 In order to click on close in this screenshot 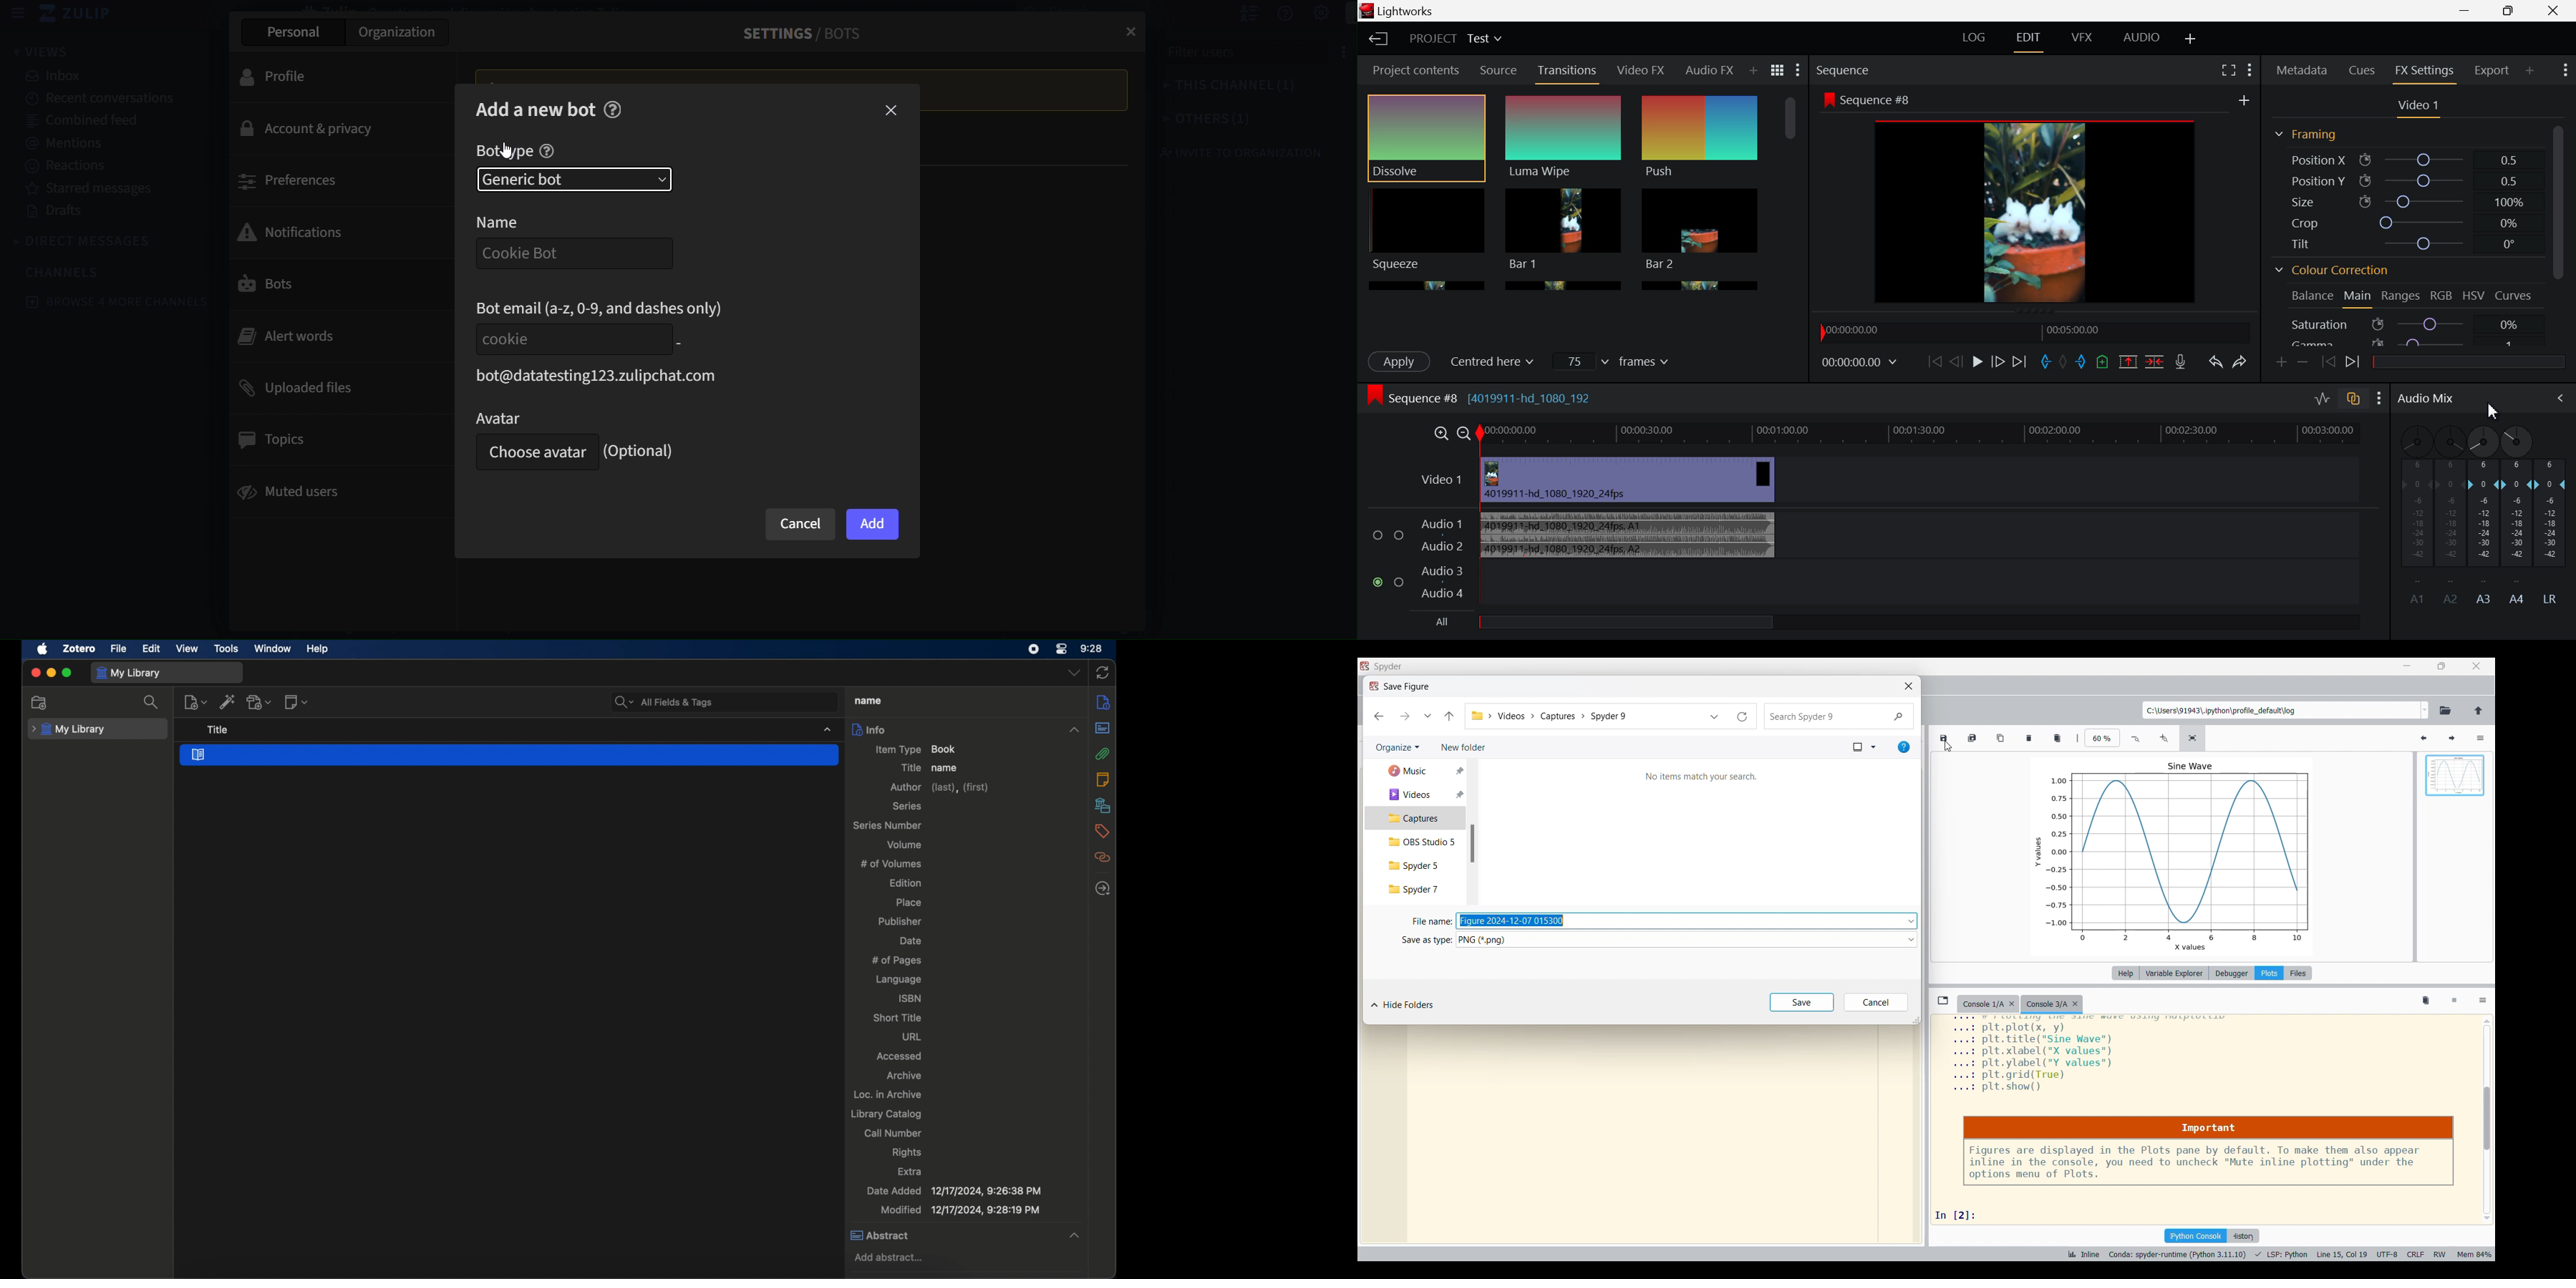, I will do `click(893, 112)`.